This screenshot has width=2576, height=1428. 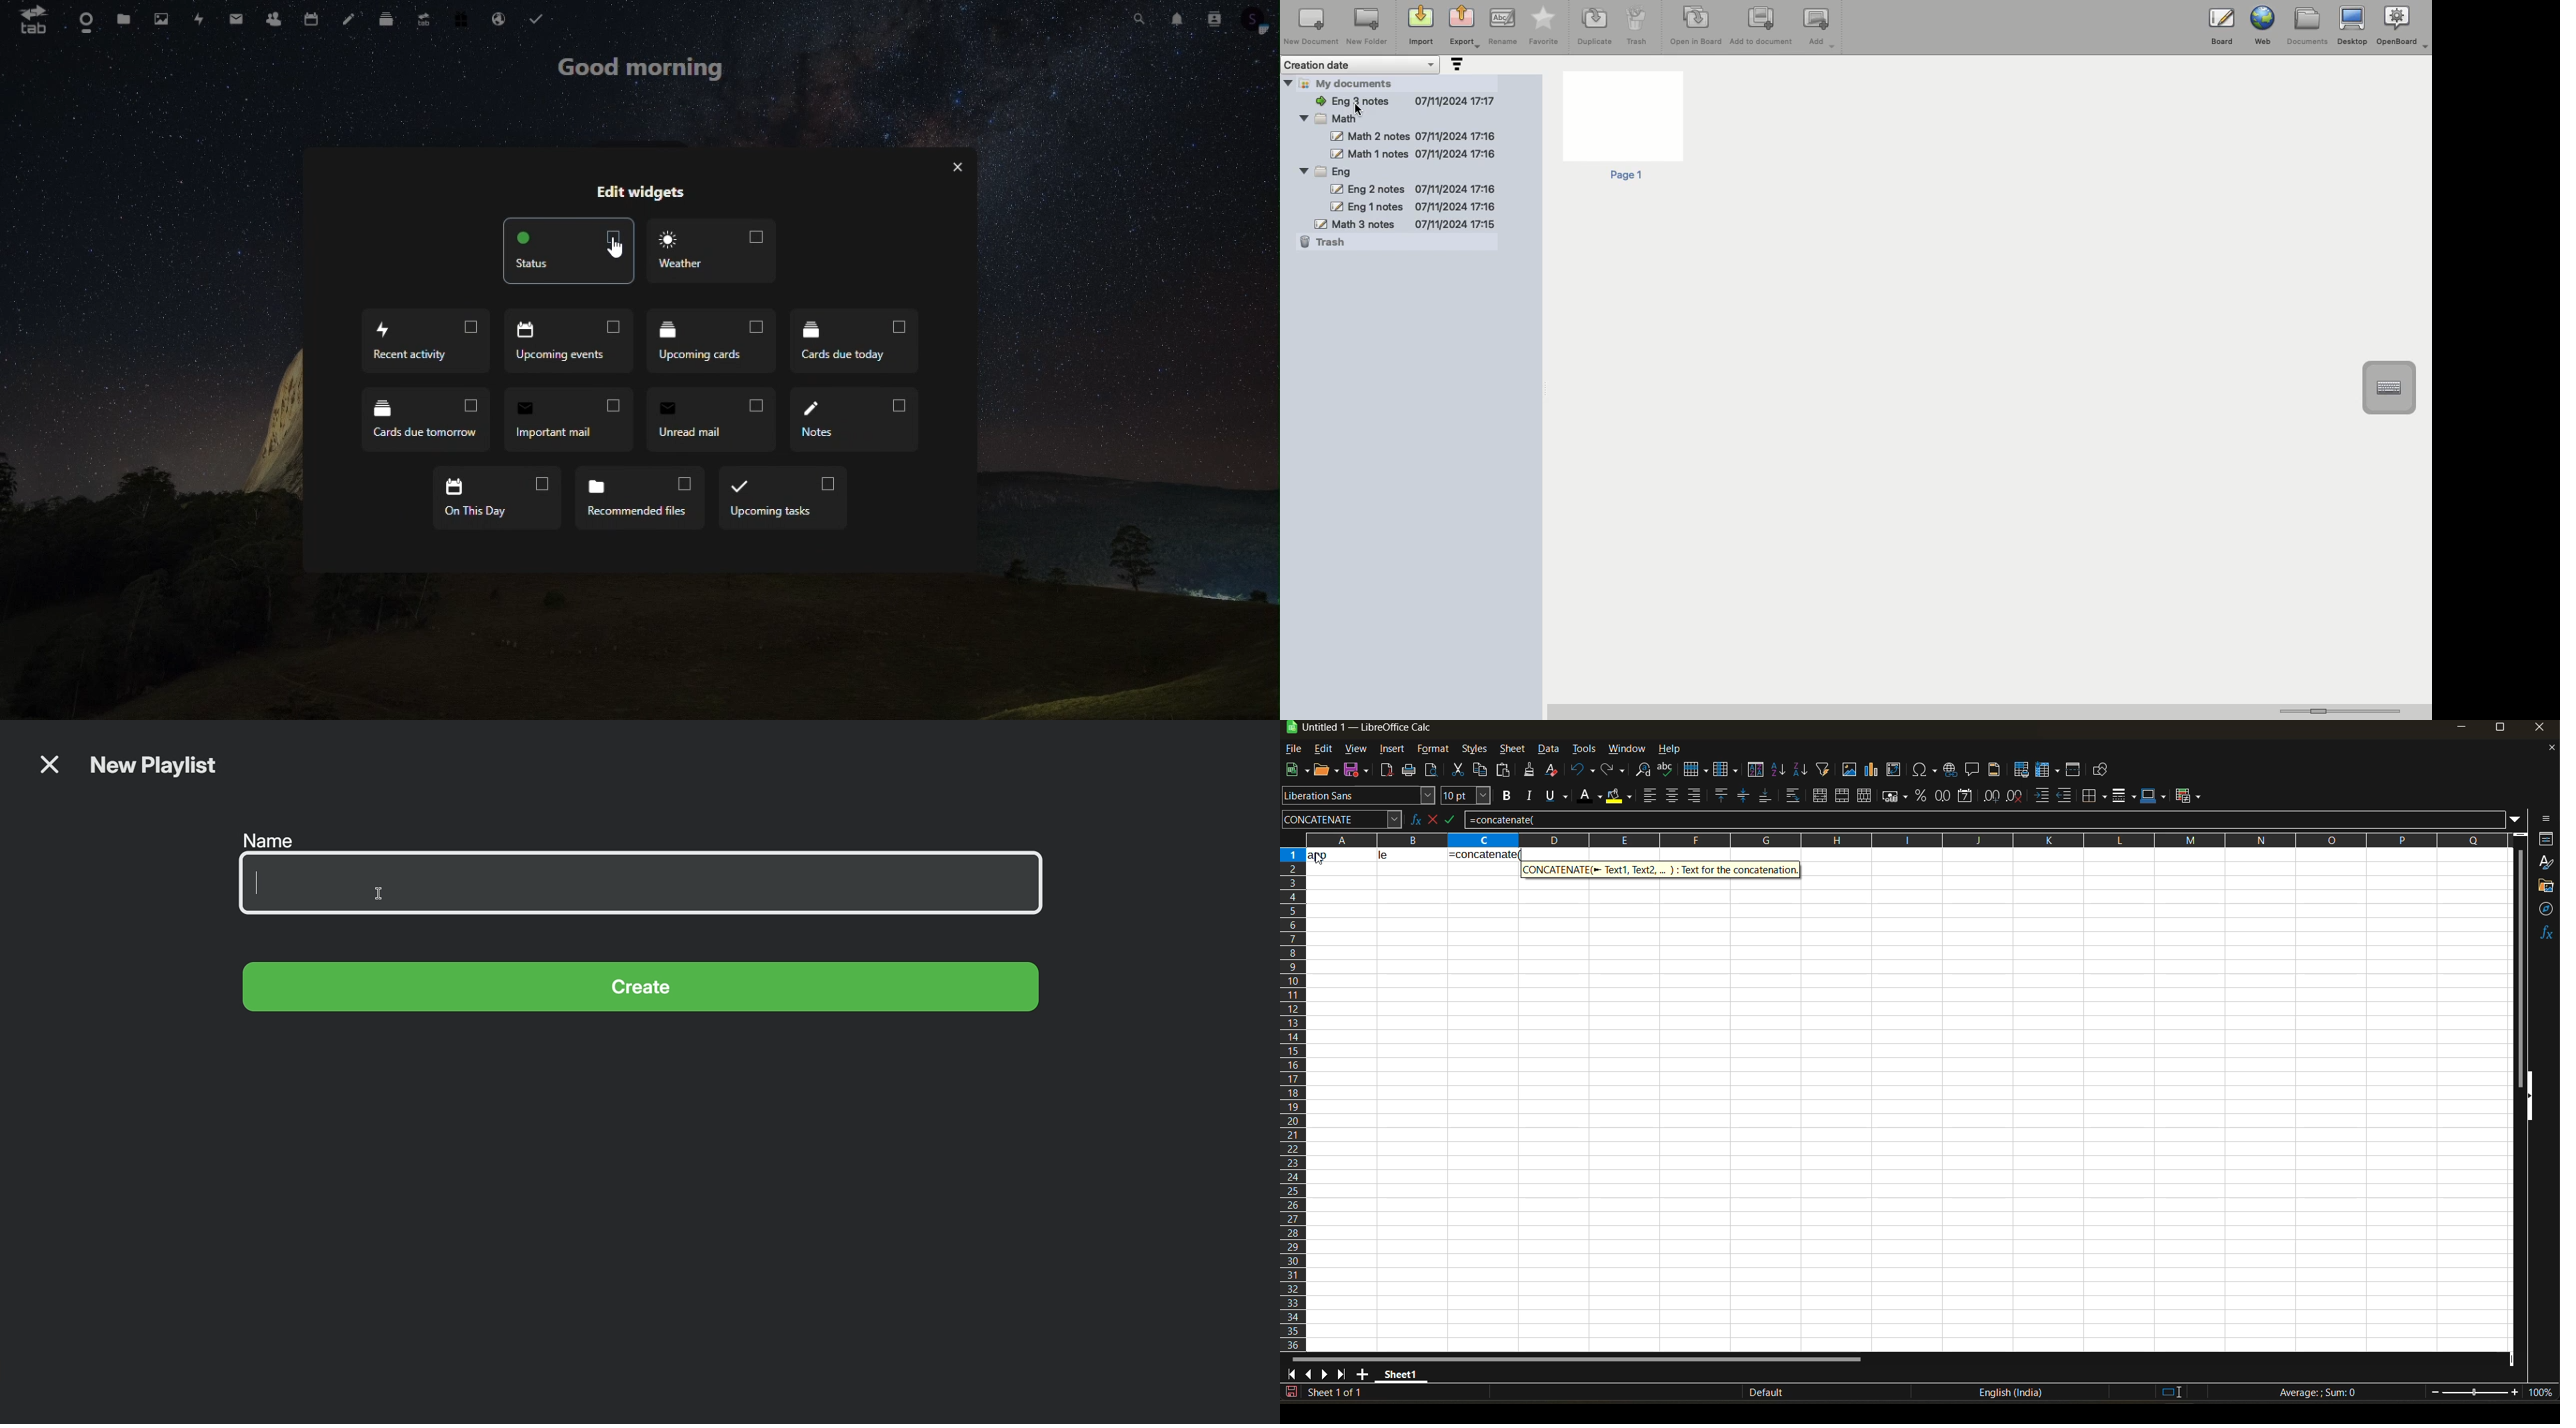 I want to click on =concatenate, so click(x=1987, y=820).